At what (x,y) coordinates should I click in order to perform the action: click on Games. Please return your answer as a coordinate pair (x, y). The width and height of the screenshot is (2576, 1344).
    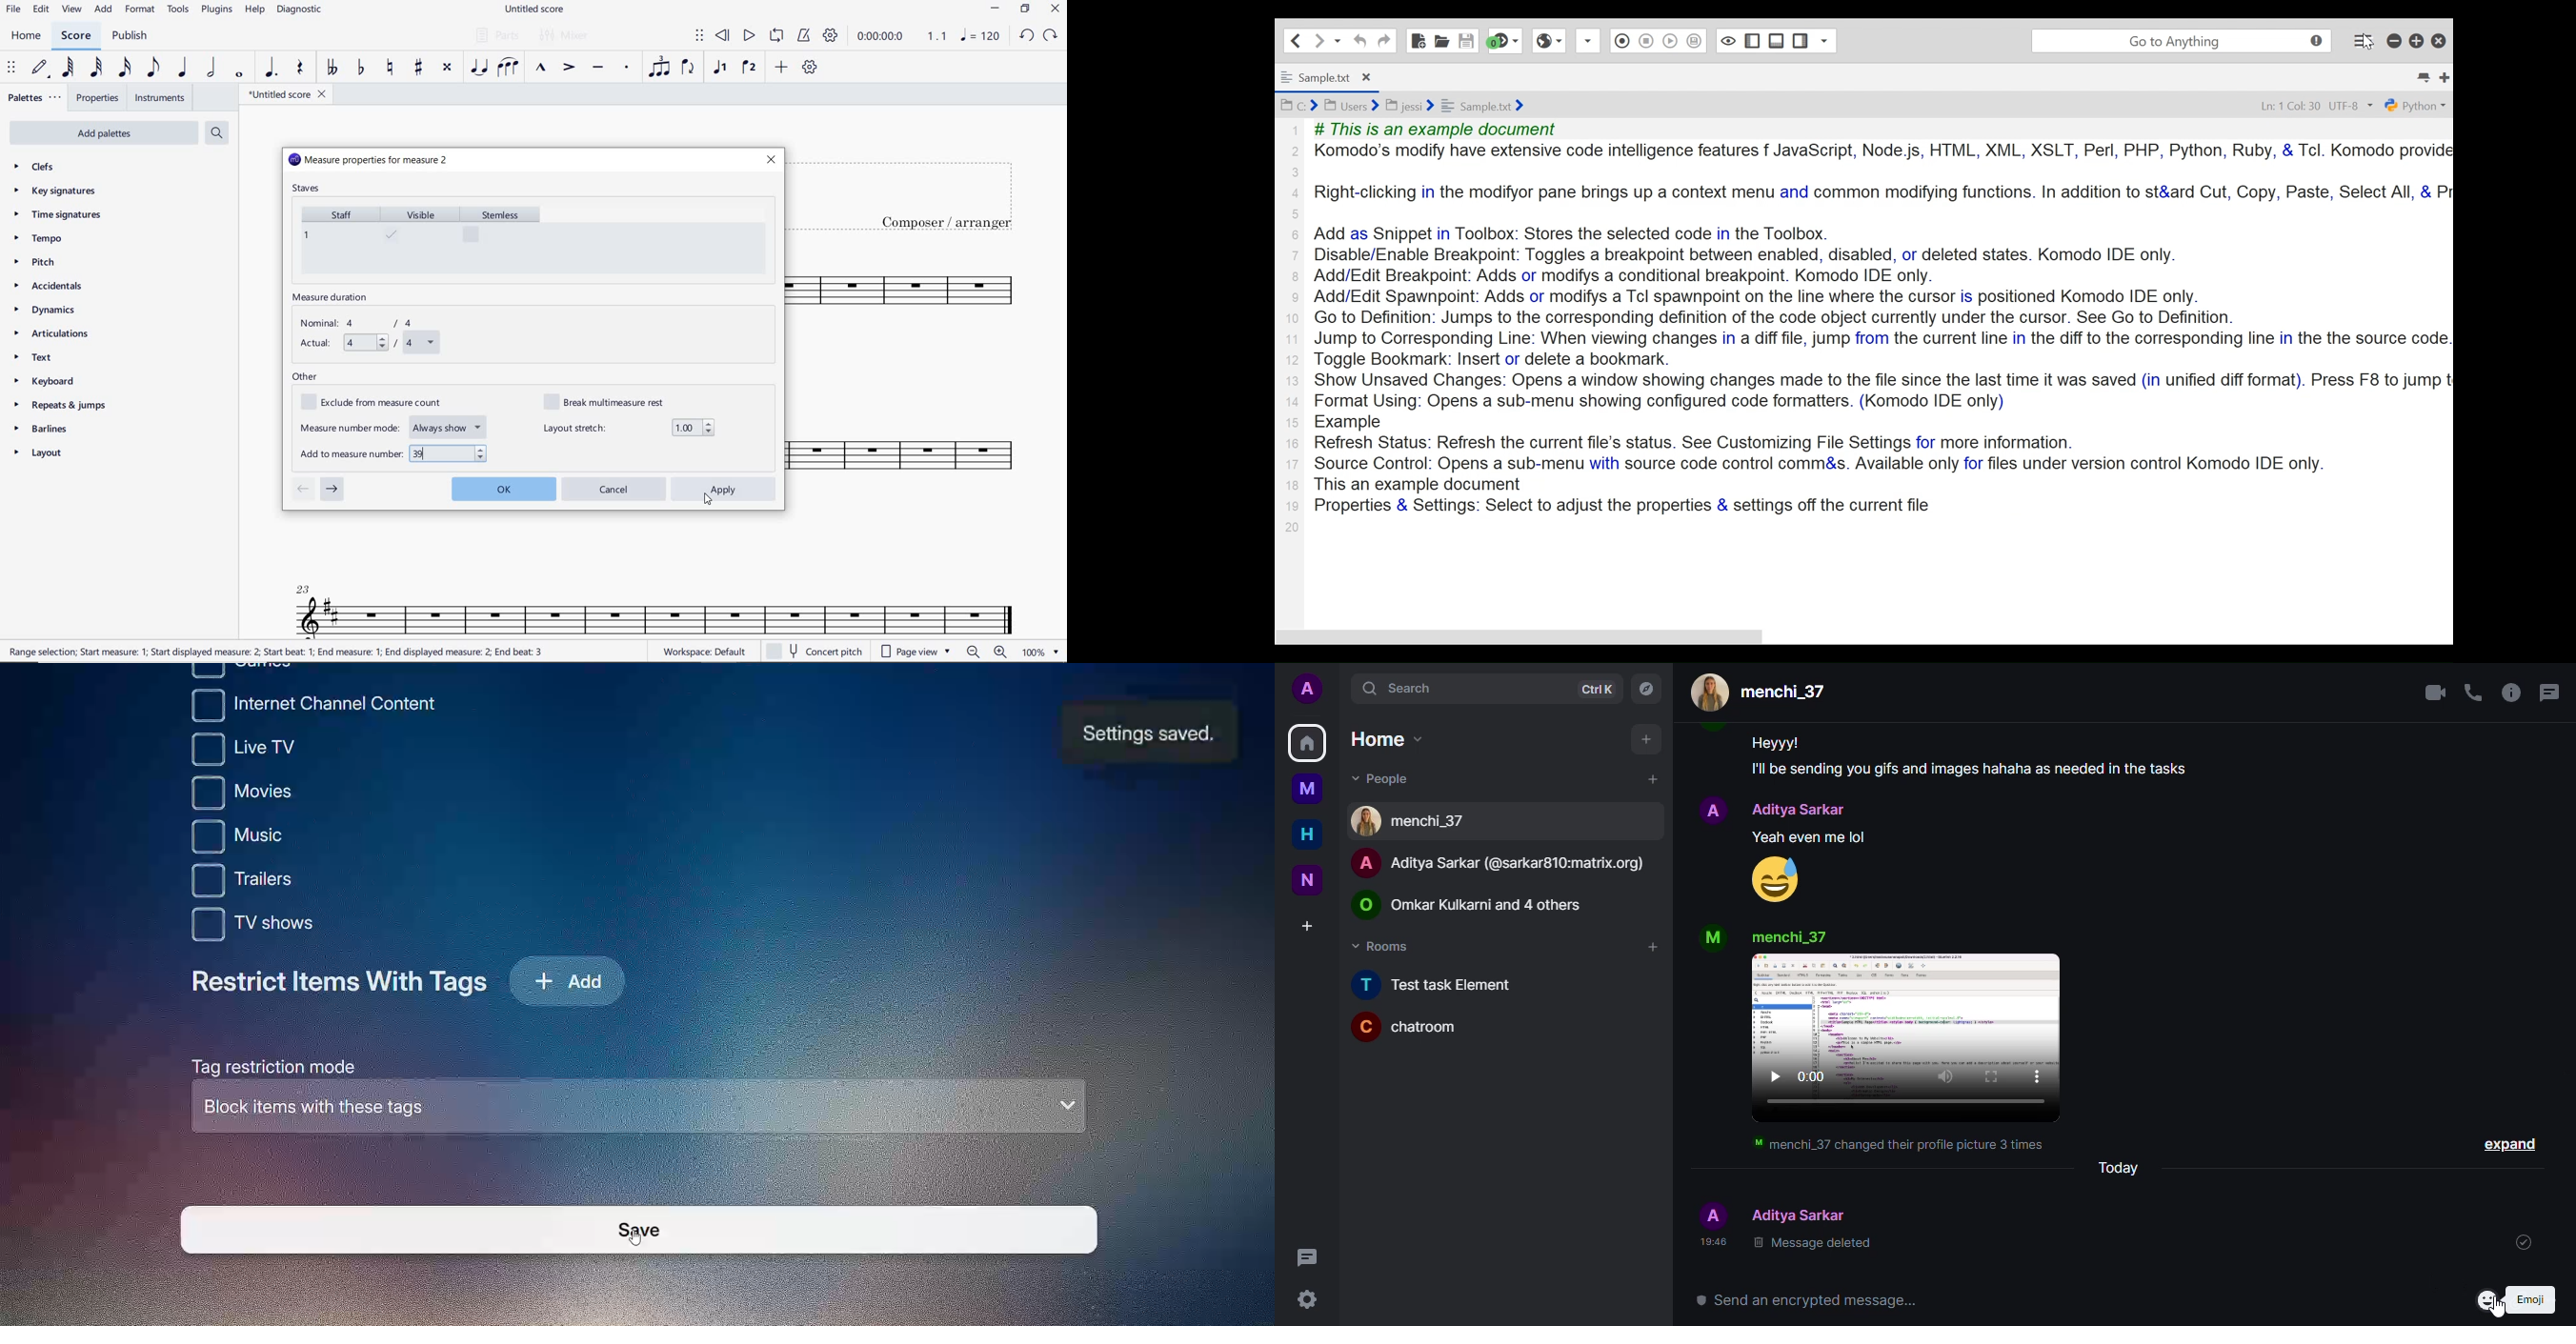
    Looking at the image, I should click on (244, 671).